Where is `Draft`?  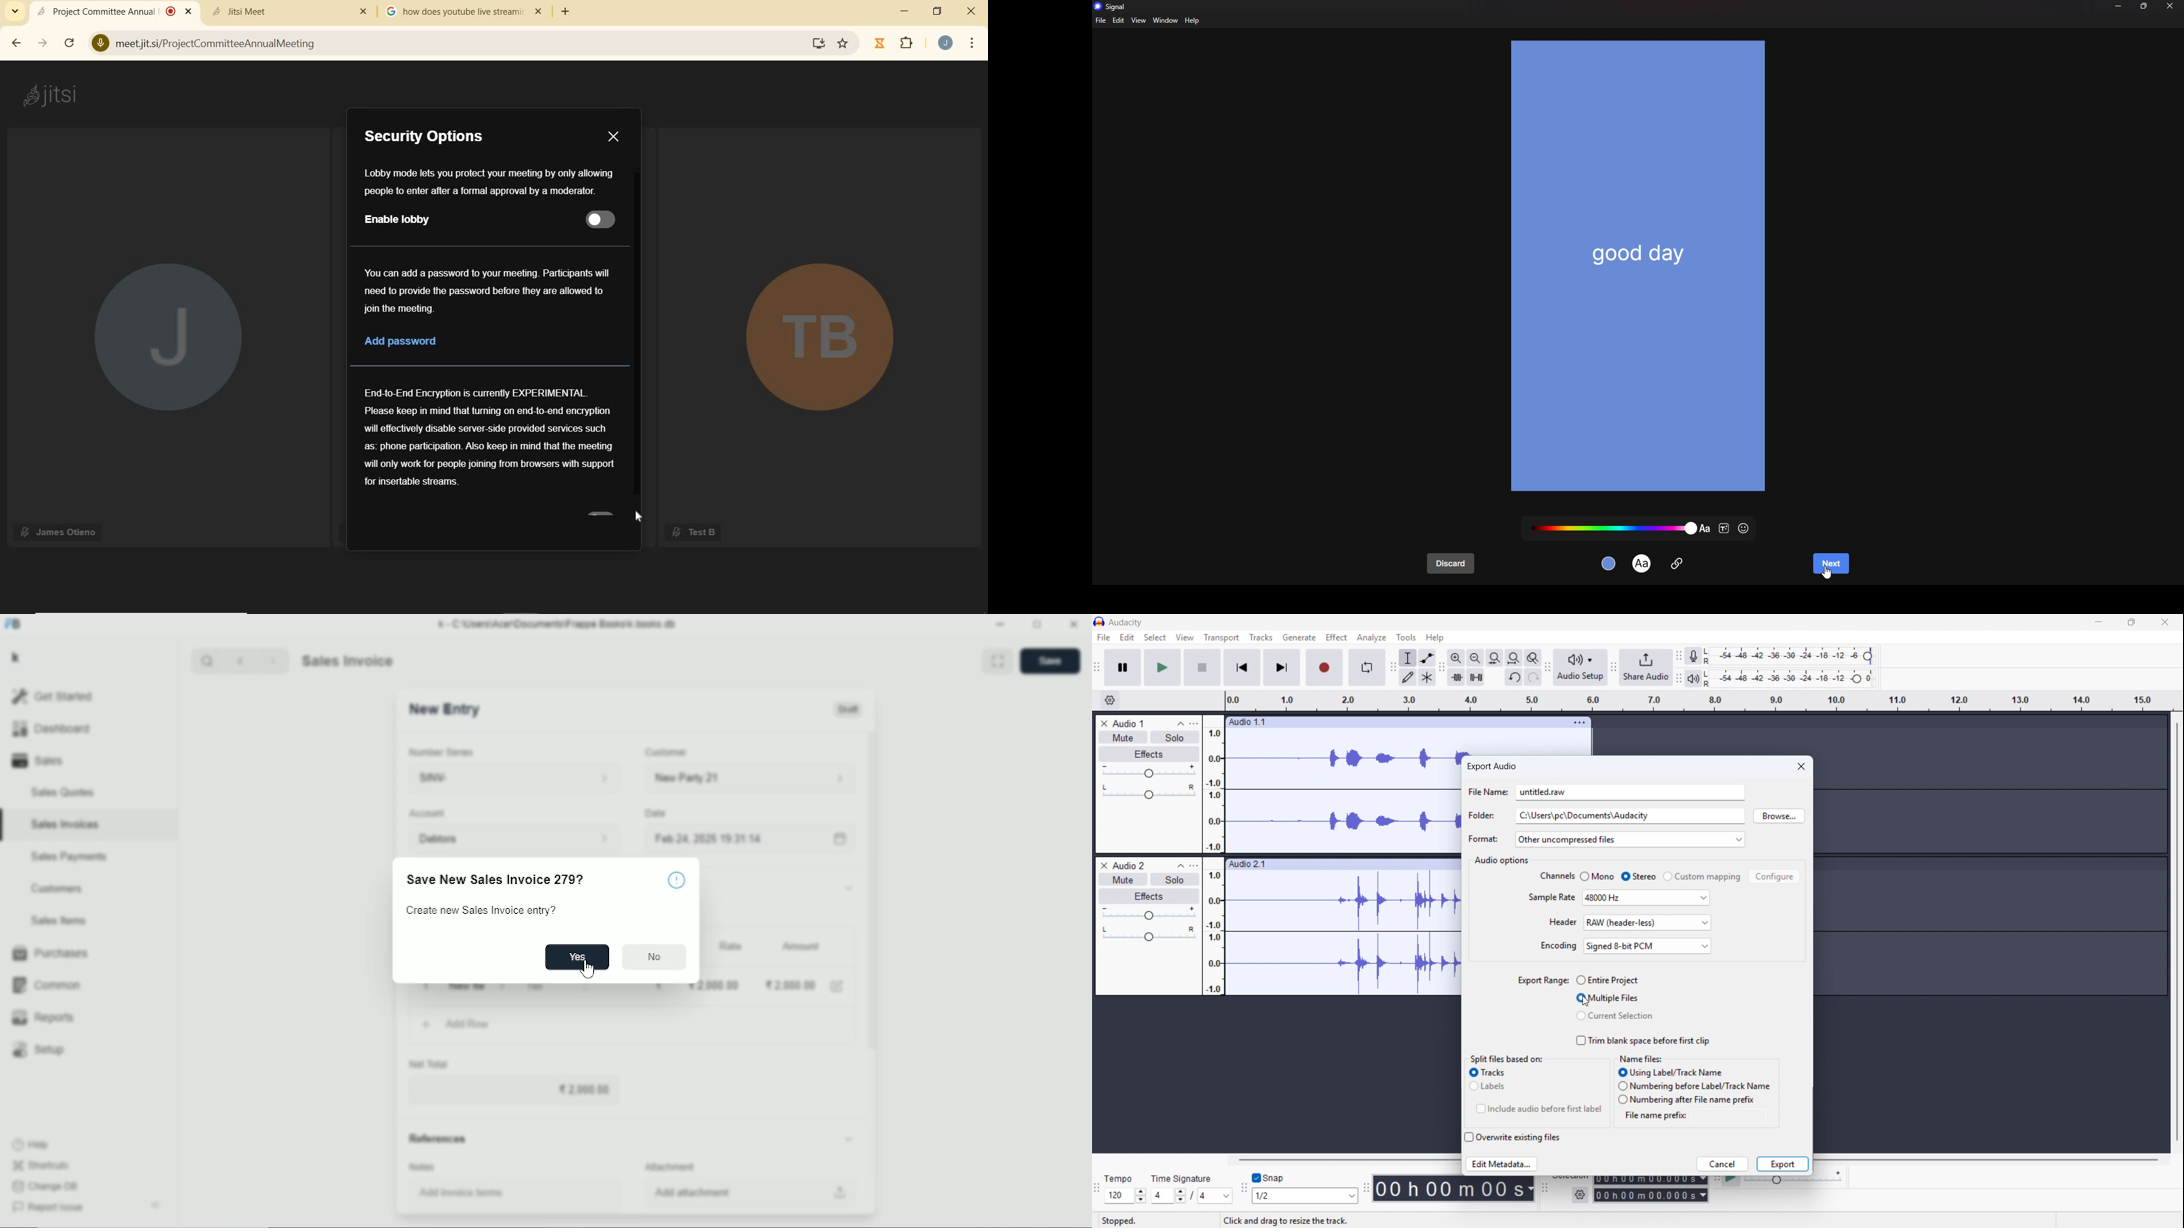 Draft is located at coordinates (848, 709).